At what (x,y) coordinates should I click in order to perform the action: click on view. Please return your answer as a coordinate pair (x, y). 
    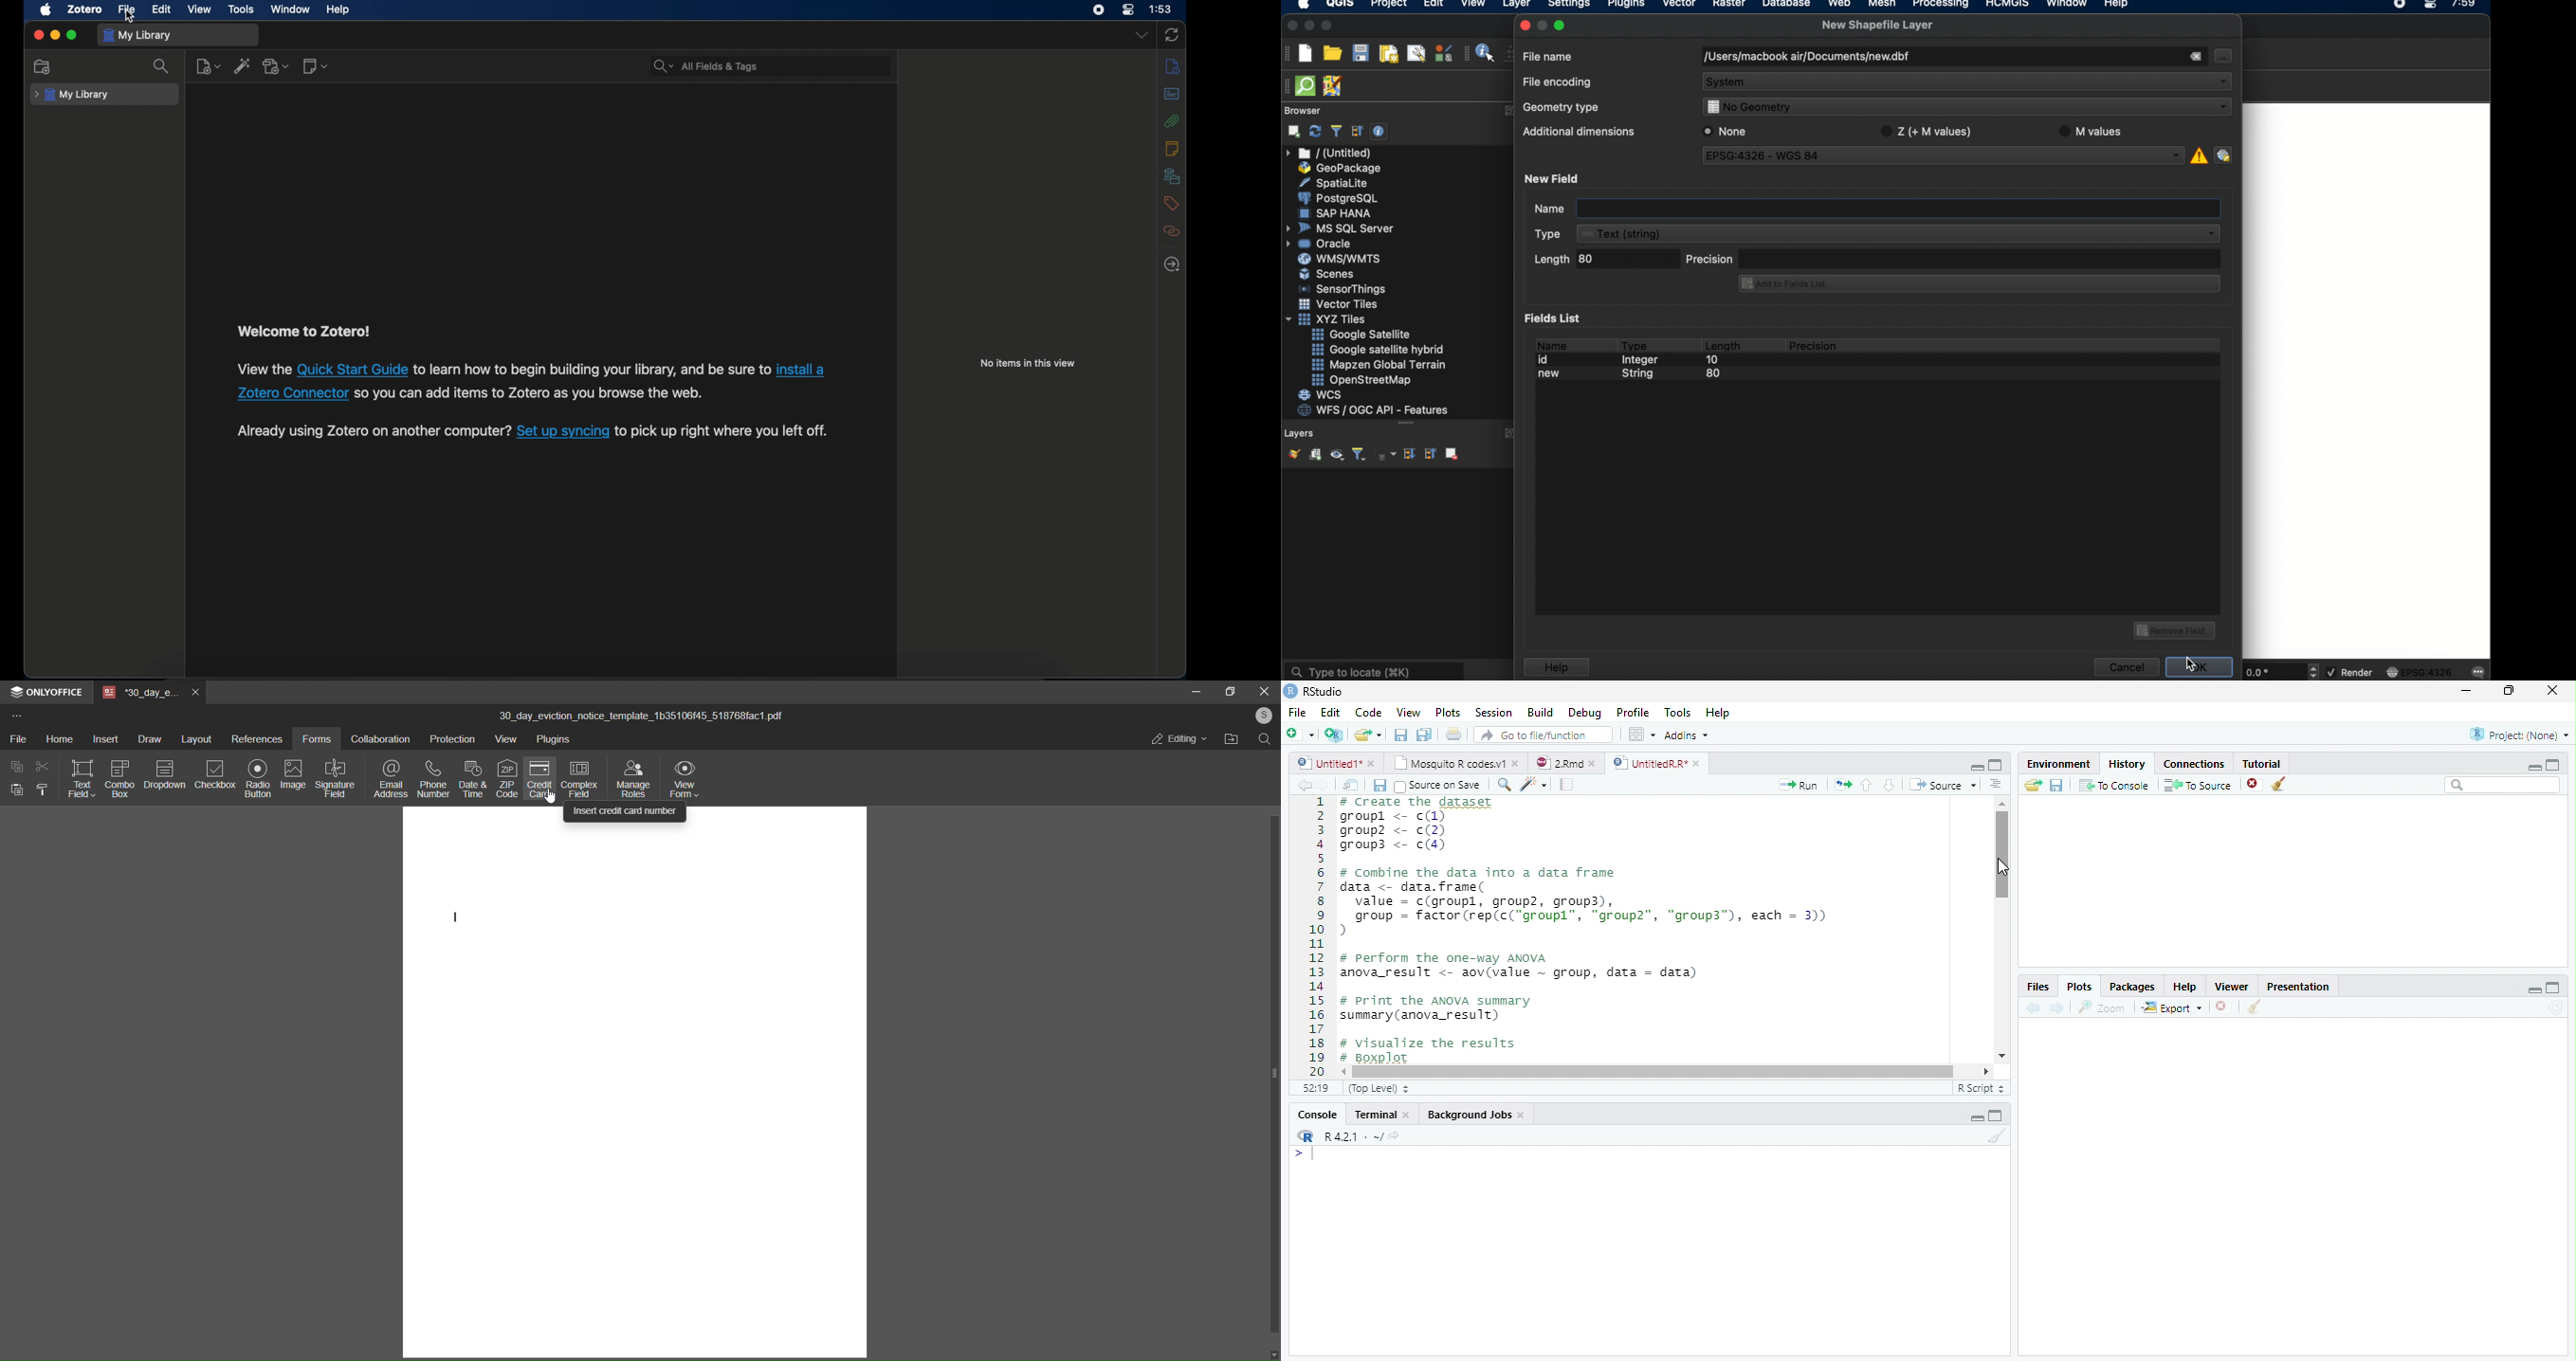
    Looking at the image, I should click on (506, 739).